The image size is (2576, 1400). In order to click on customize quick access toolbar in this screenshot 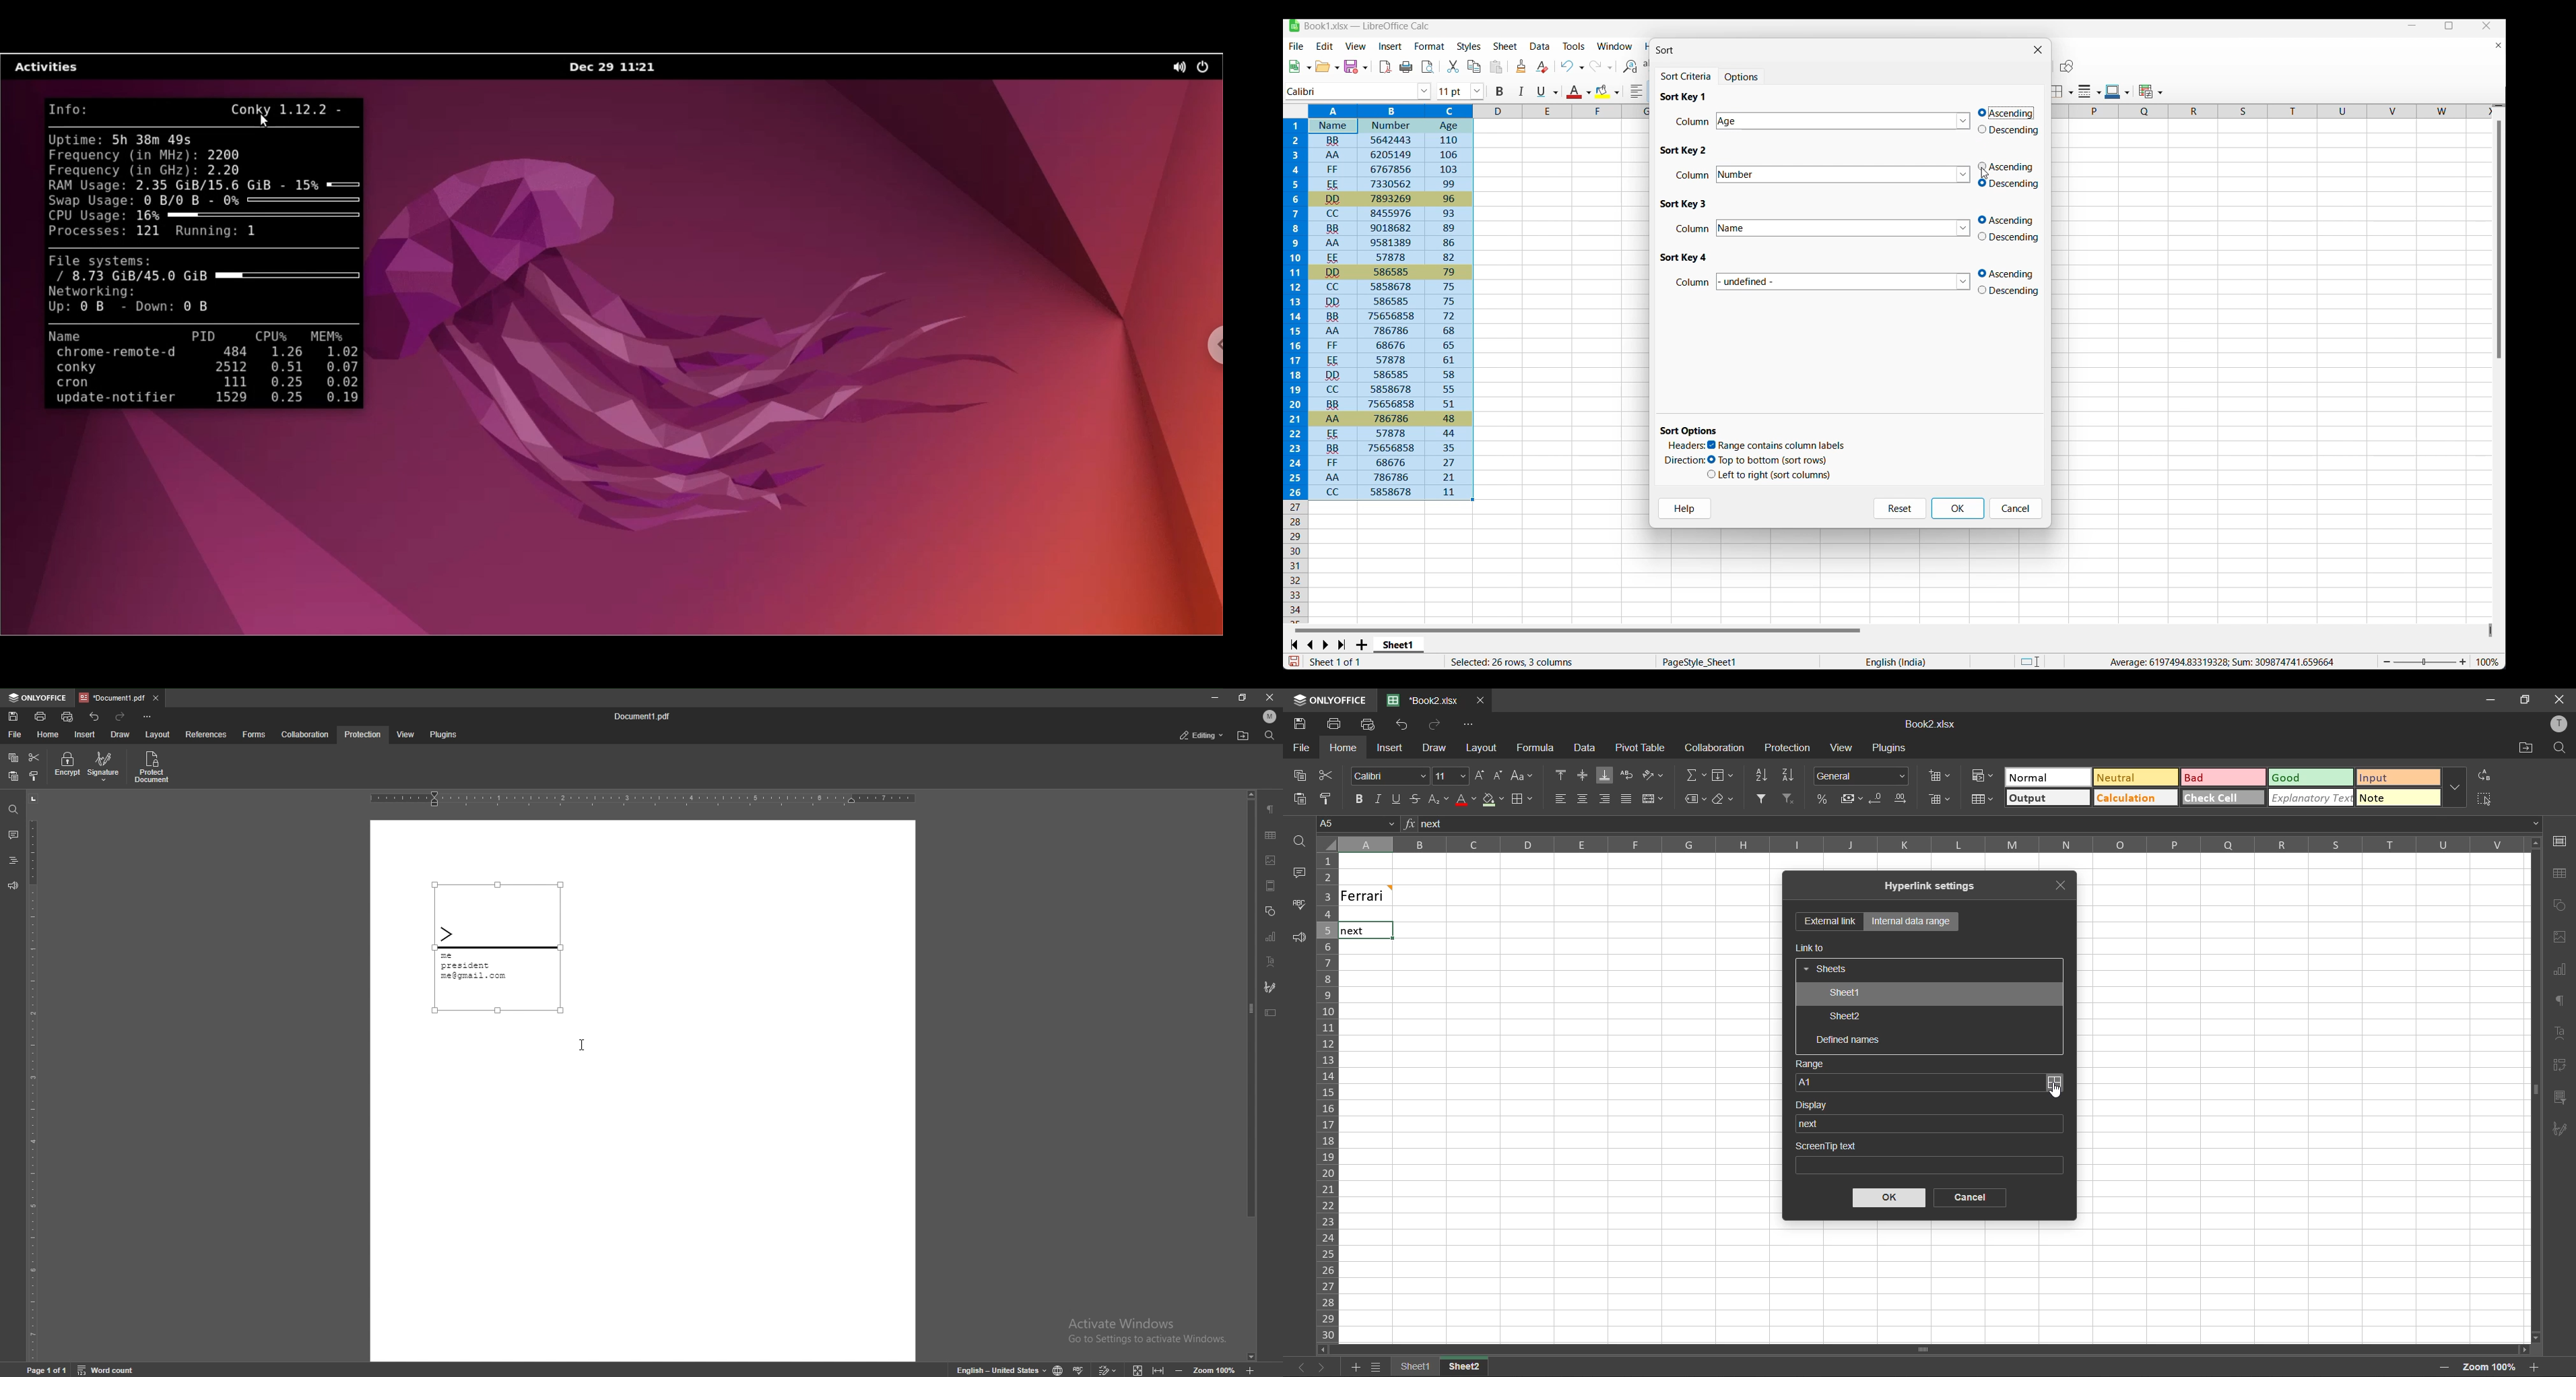, I will do `click(1467, 726)`.